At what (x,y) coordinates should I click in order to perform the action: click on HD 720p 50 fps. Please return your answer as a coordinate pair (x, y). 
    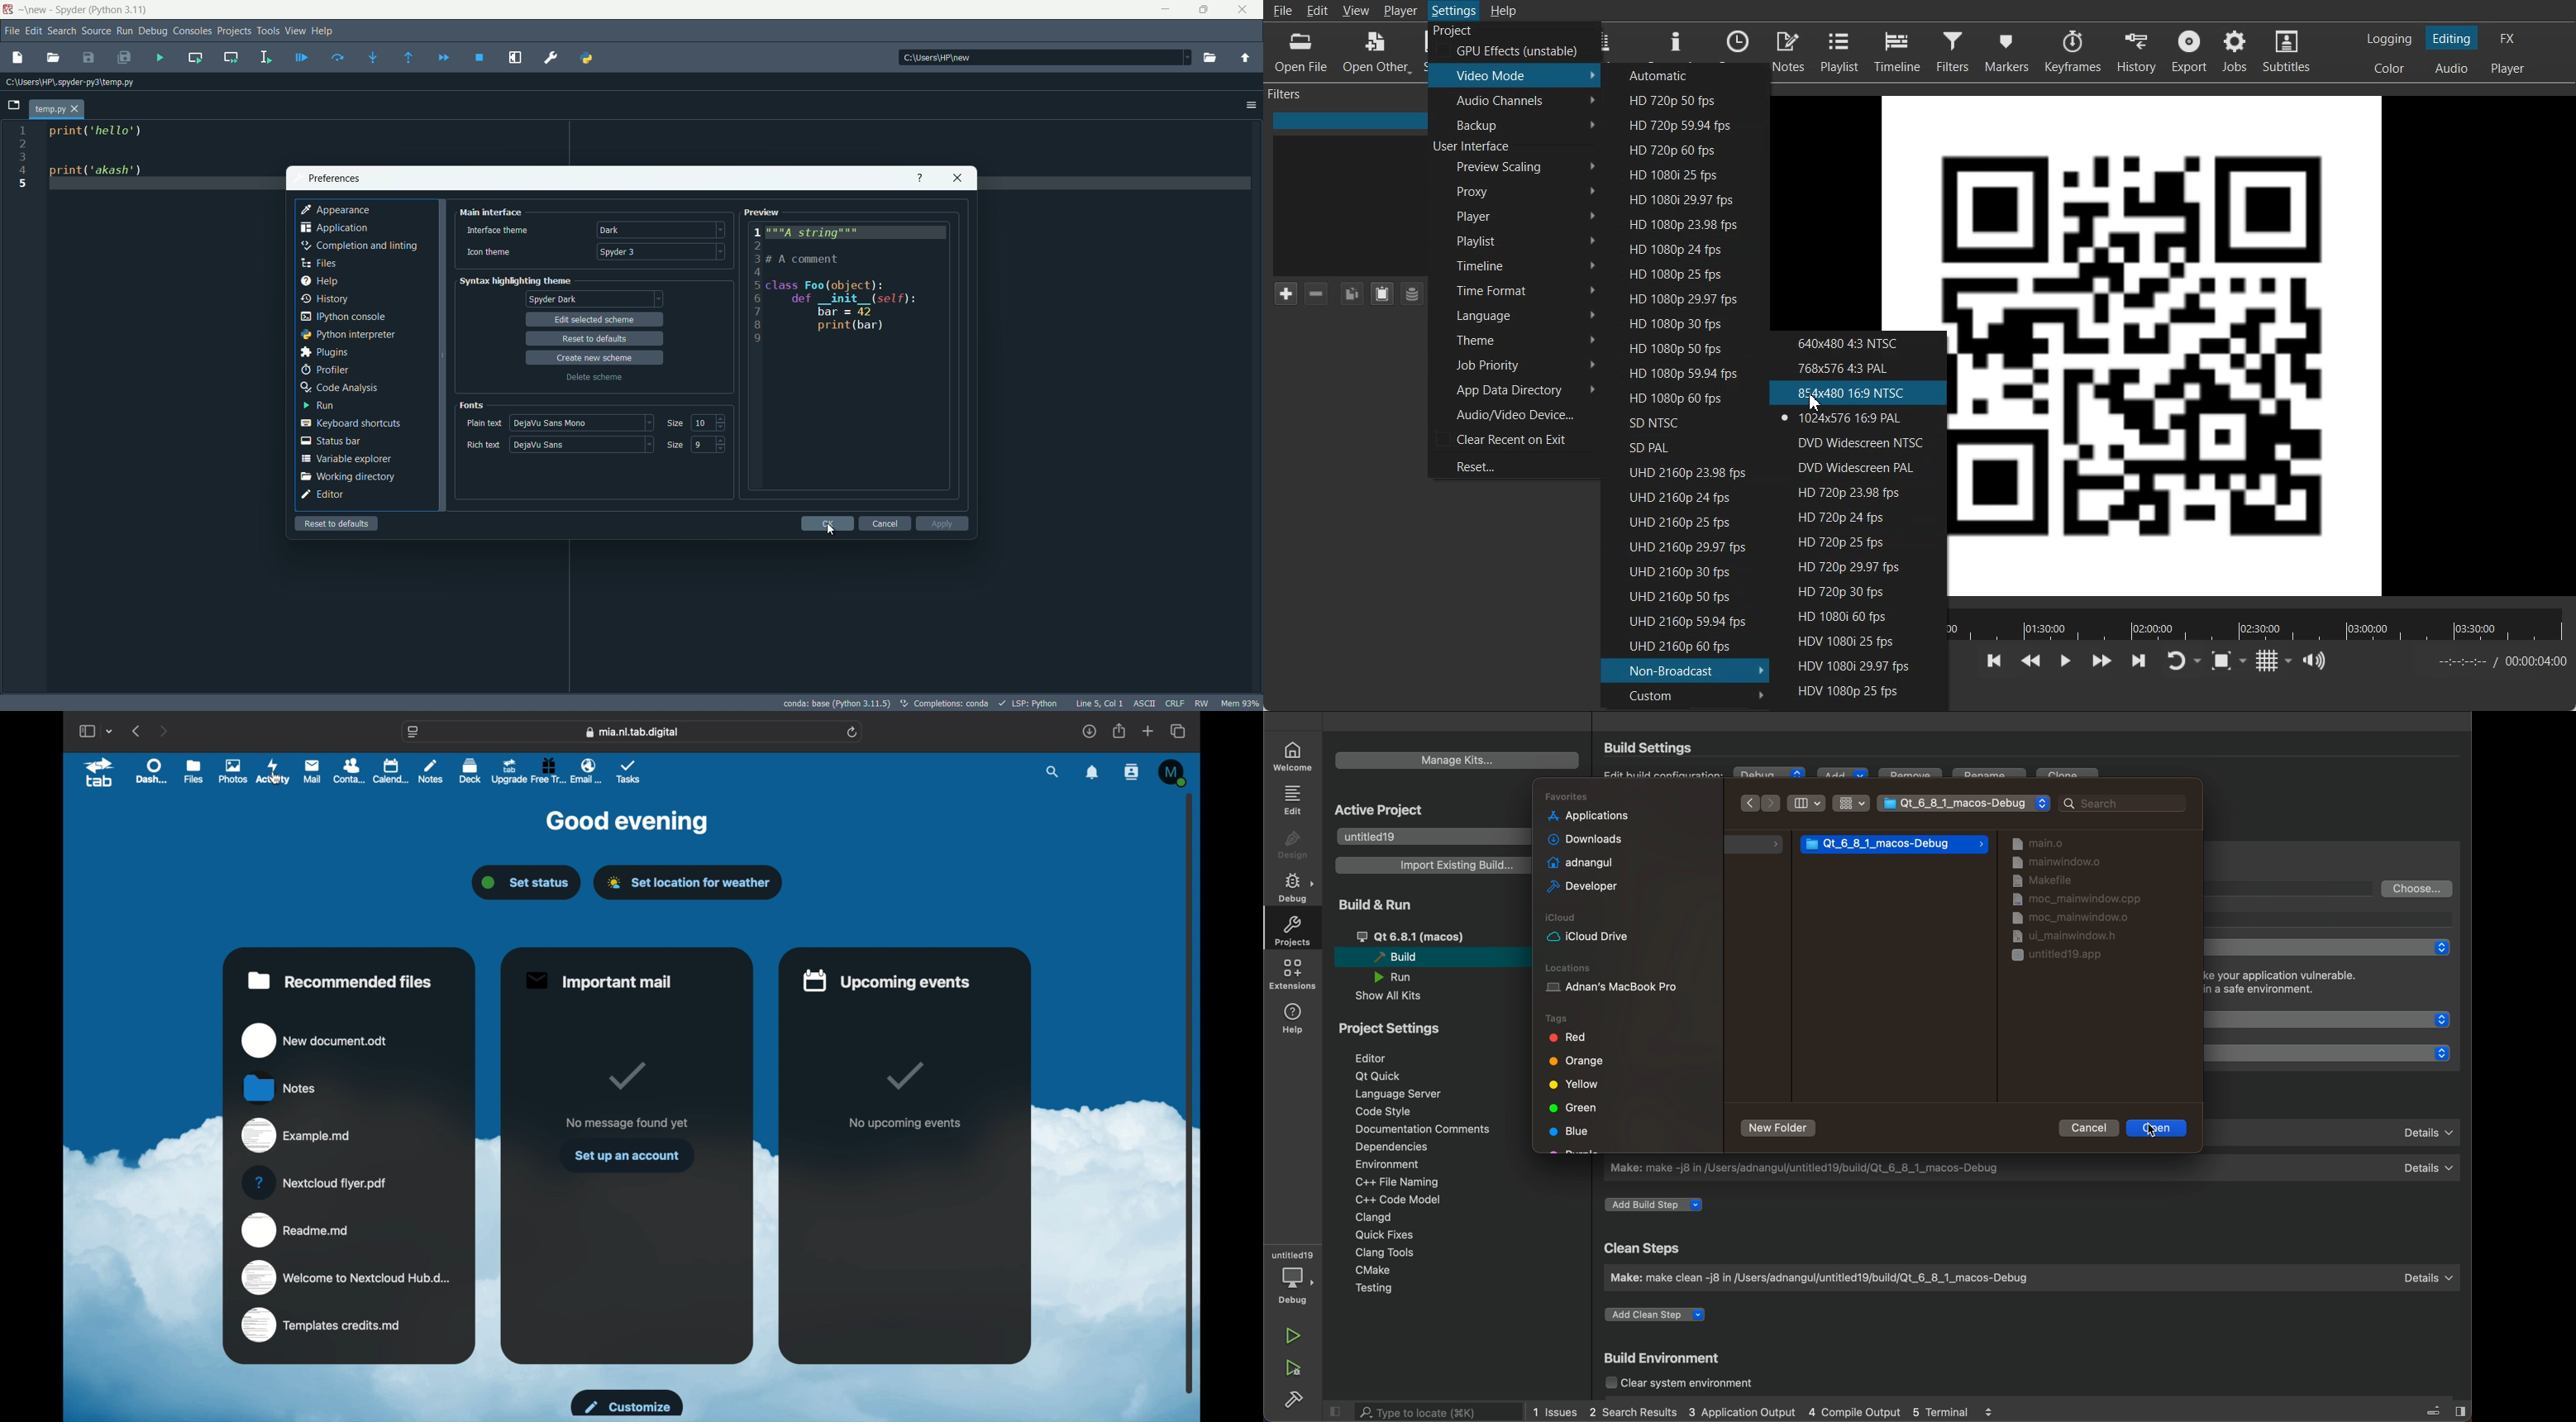
    Looking at the image, I should click on (1686, 100).